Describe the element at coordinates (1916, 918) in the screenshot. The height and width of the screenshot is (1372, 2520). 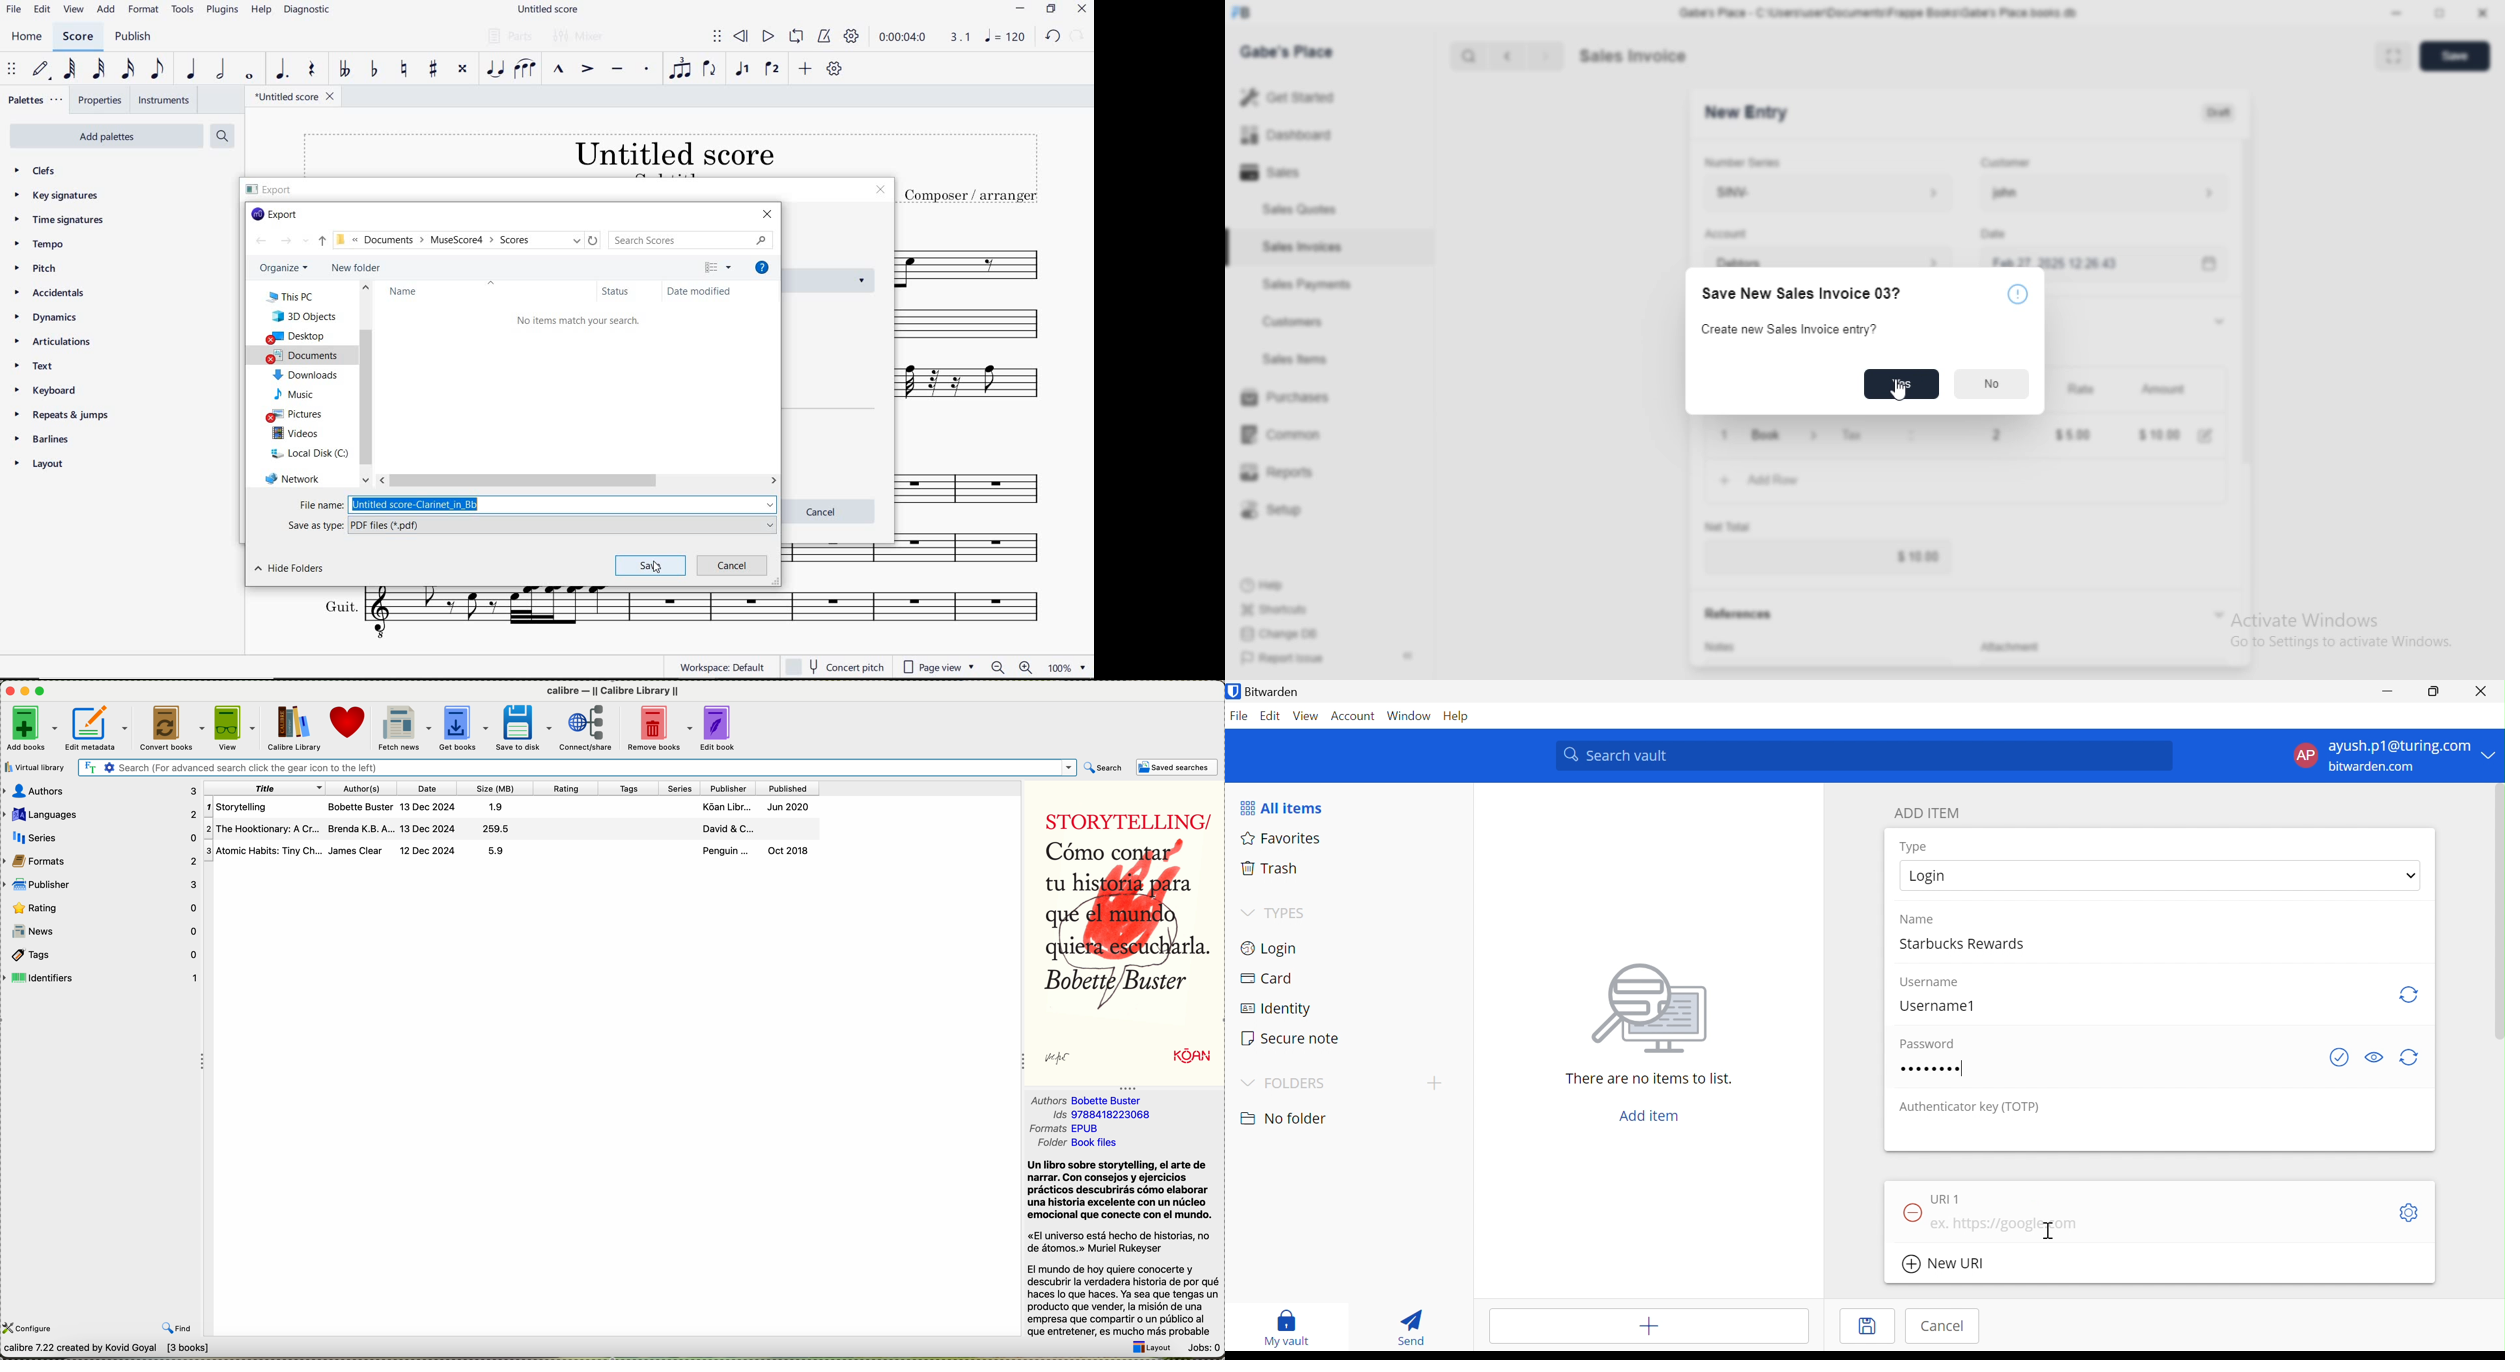
I see `Name` at that location.